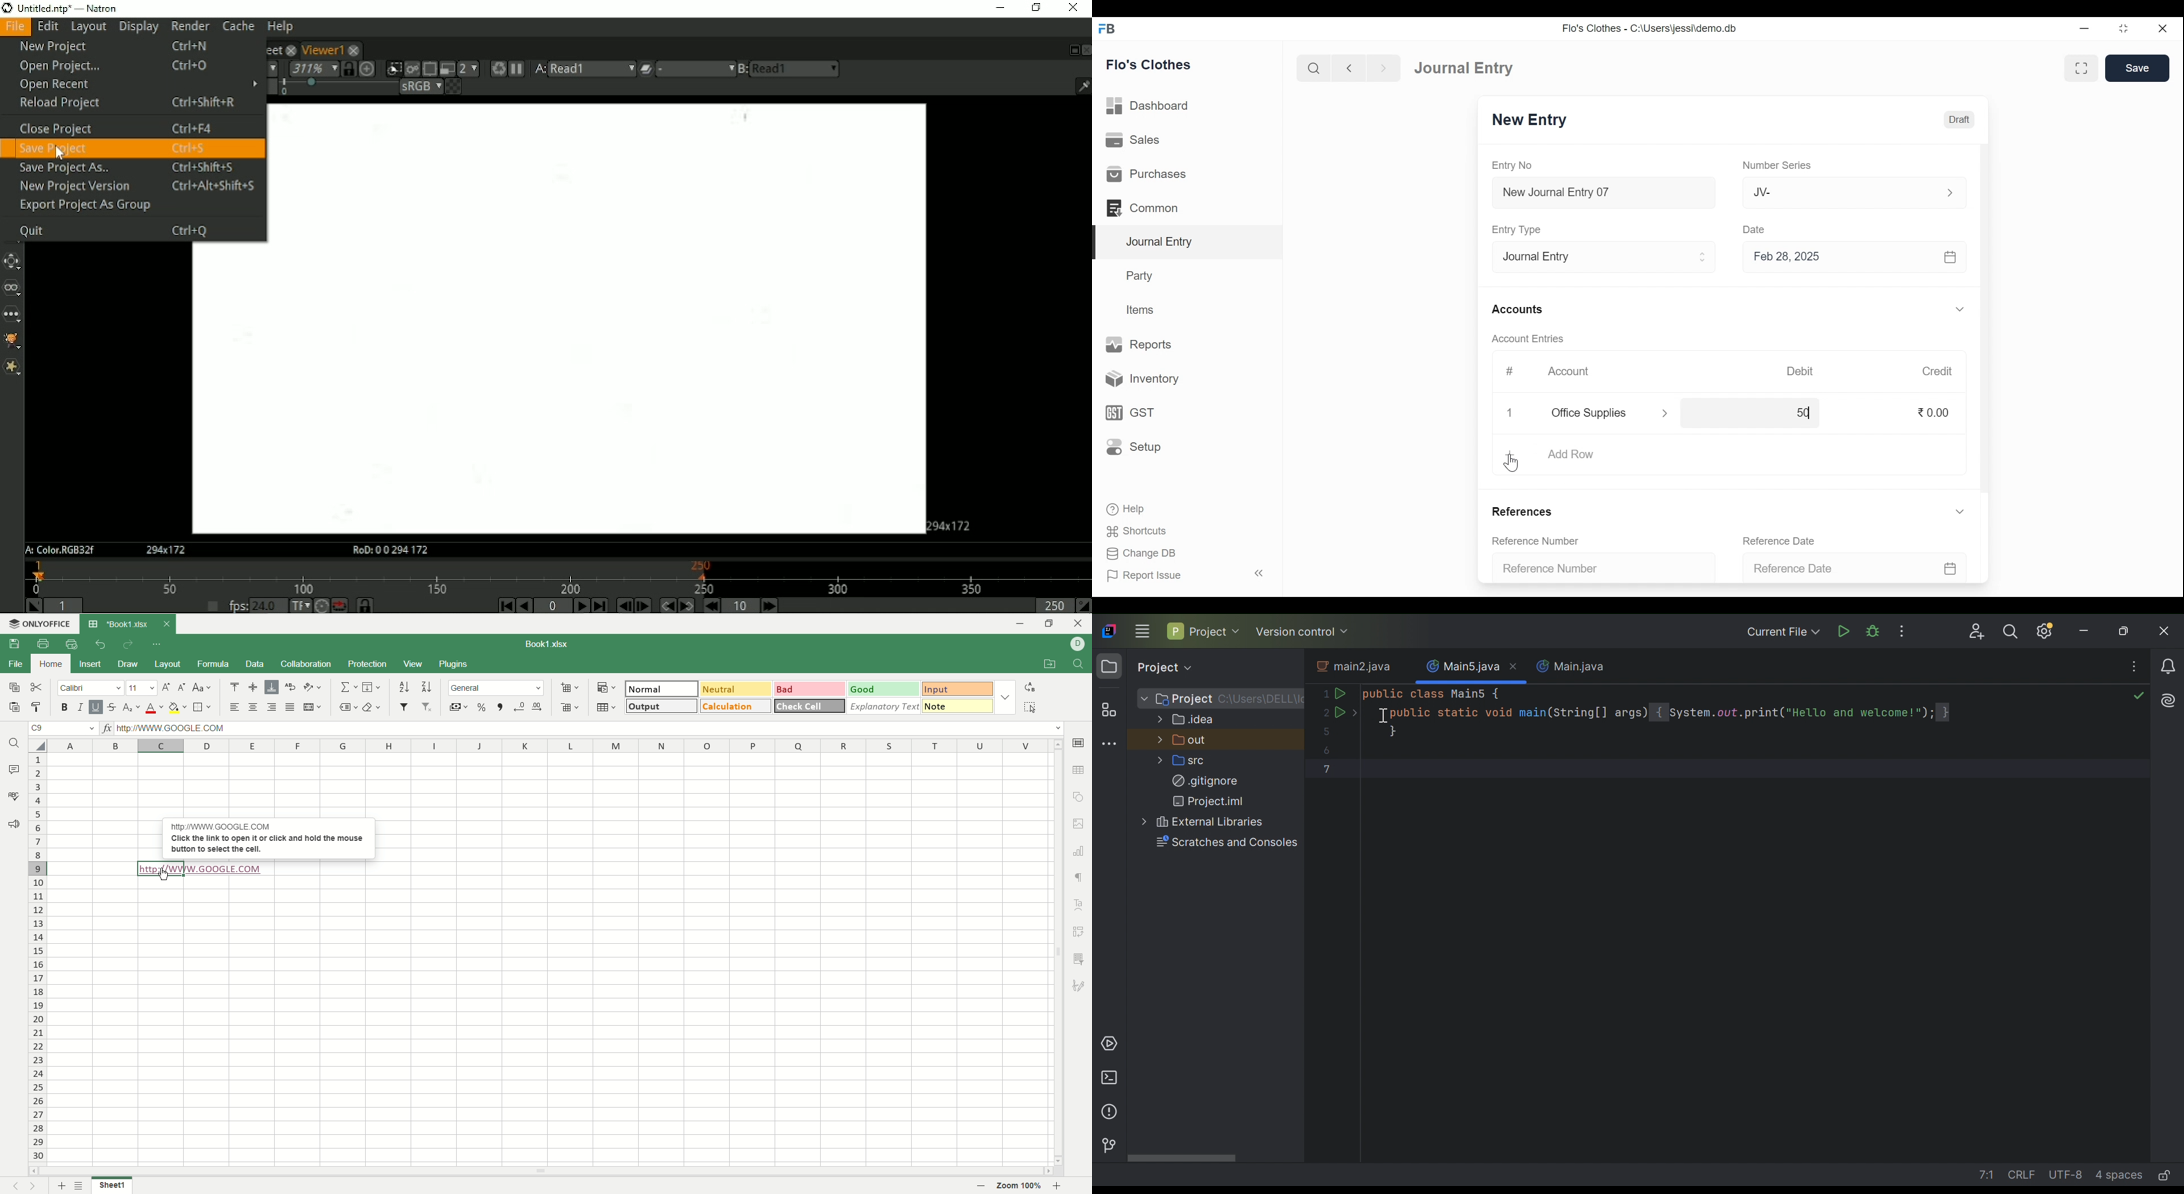 Image resolution: width=2184 pixels, height=1204 pixels. What do you see at coordinates (1834, 193) in the screenshot?
I see `JV-` at bounding box center [1834, 193].